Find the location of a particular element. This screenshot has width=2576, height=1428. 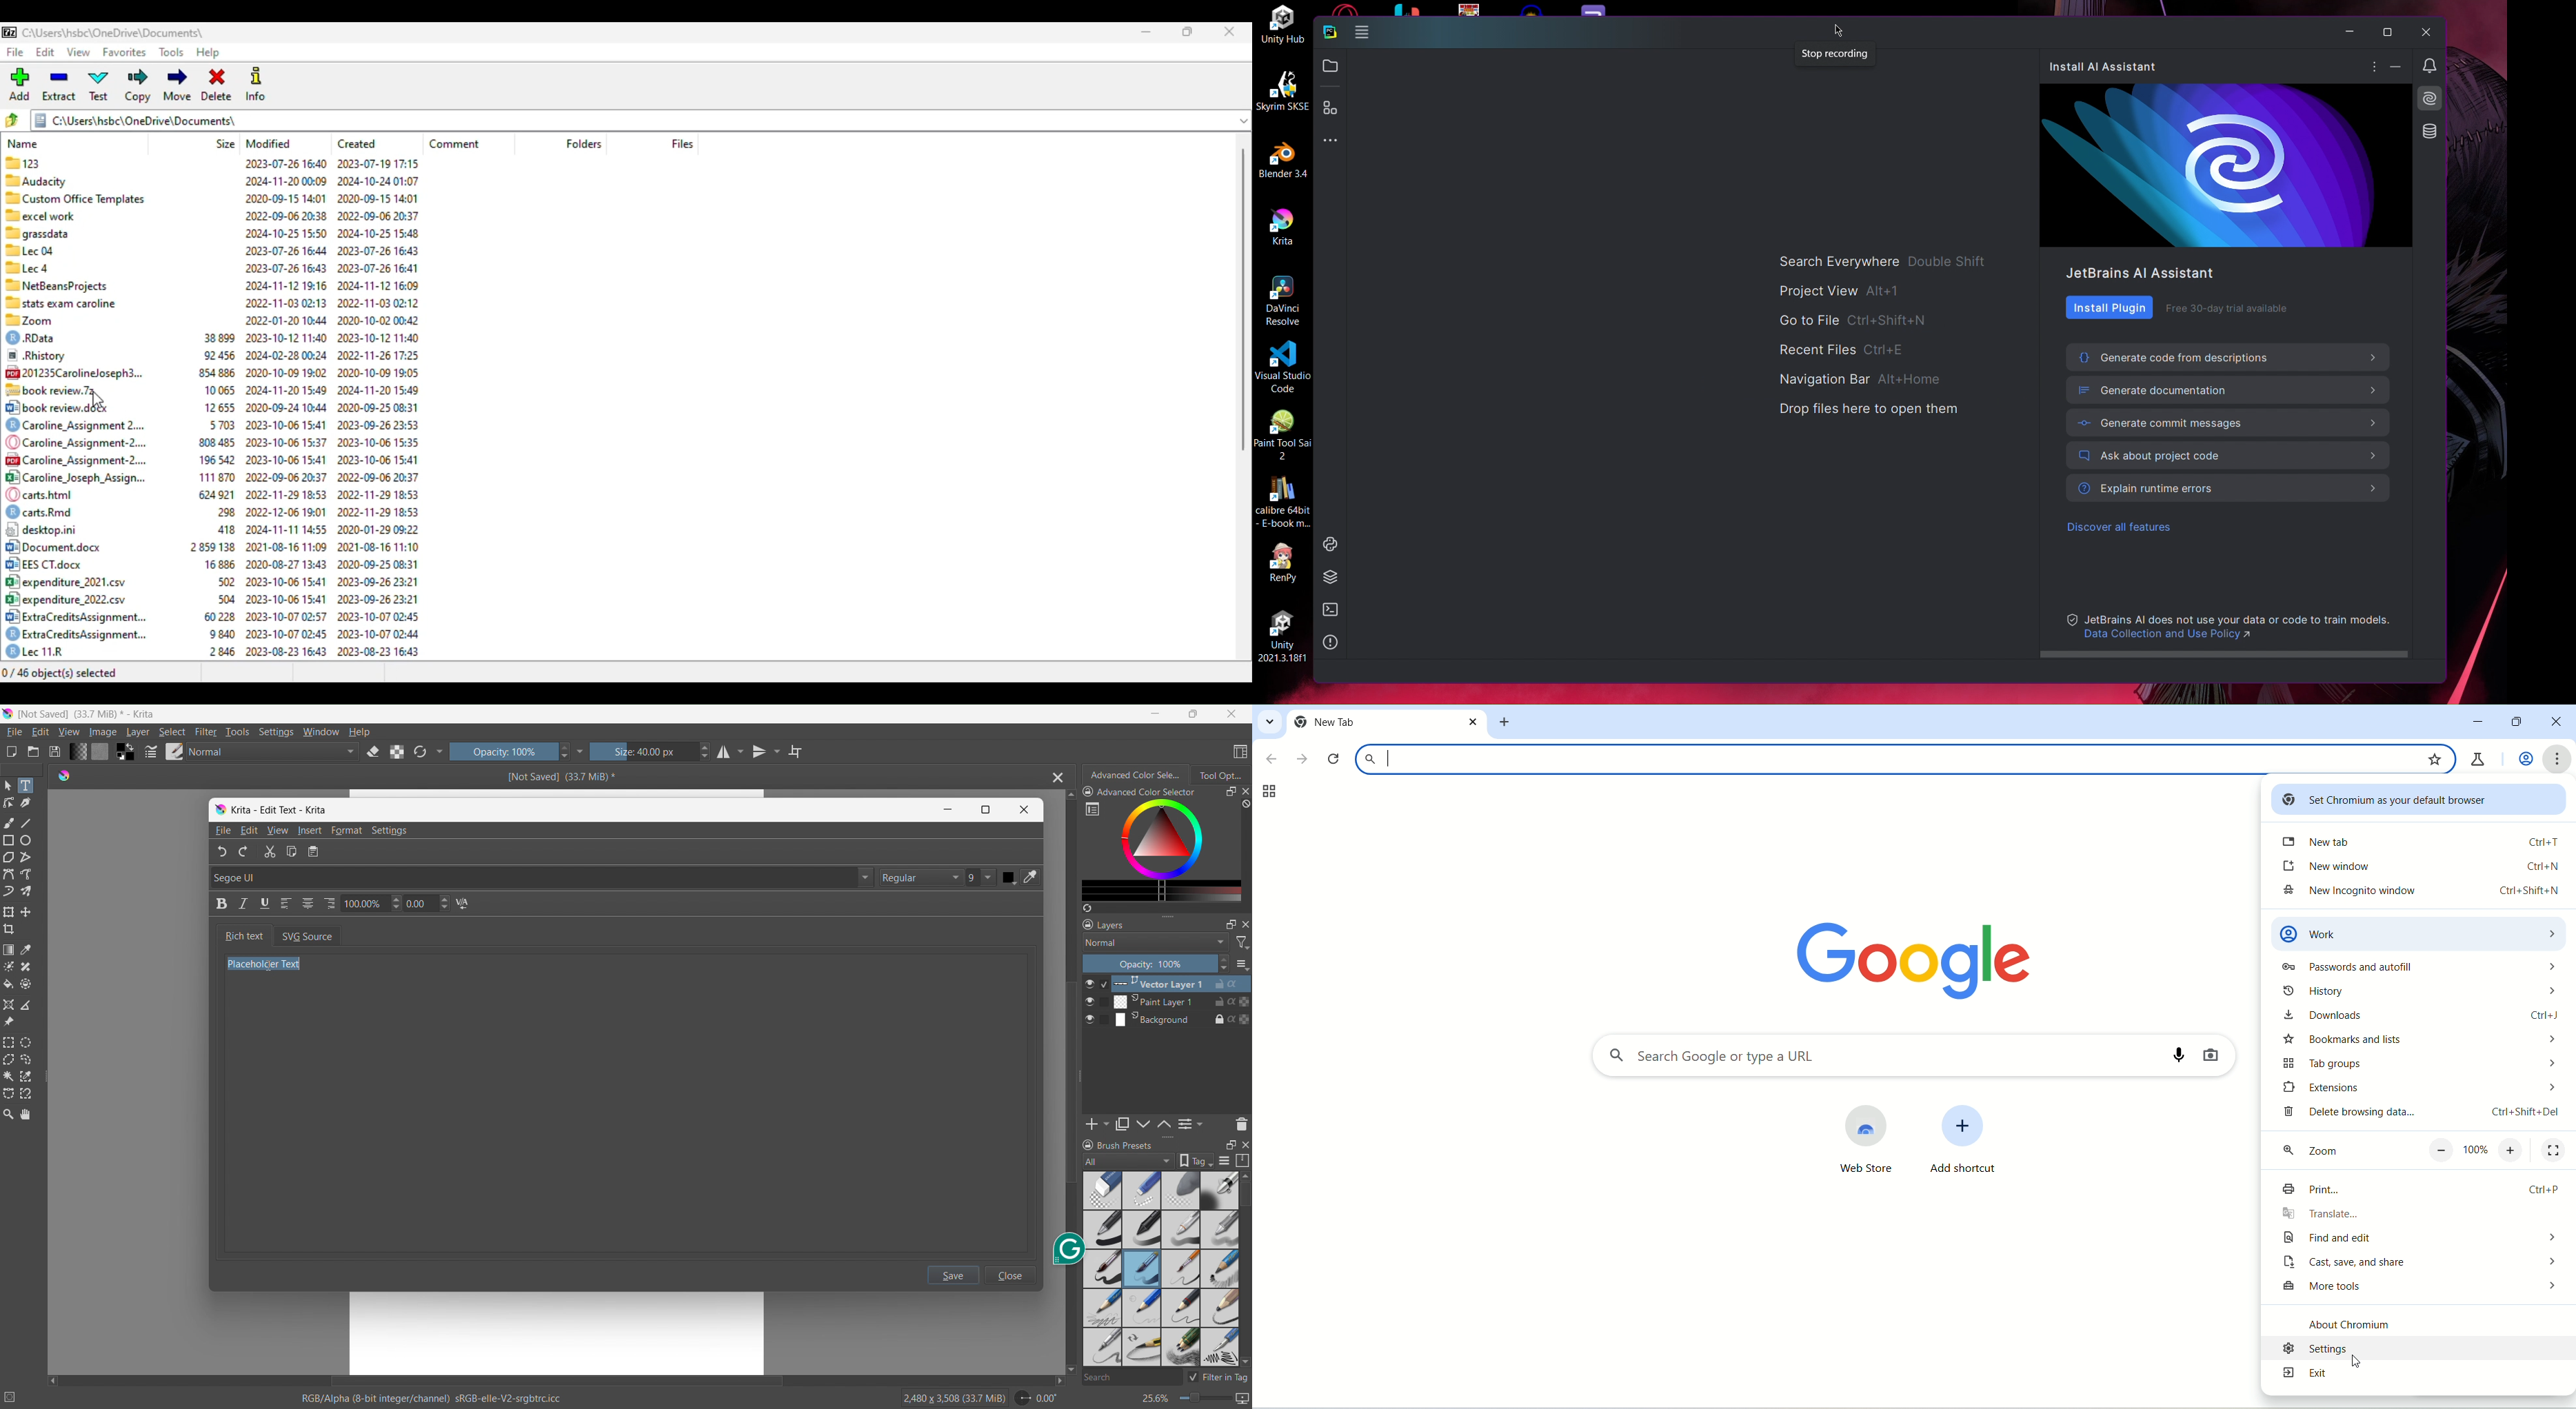

88 Custom Office Templates 2020-09-15 14:01 2020-09-15 14:01 is located at coordinates (209, 197).